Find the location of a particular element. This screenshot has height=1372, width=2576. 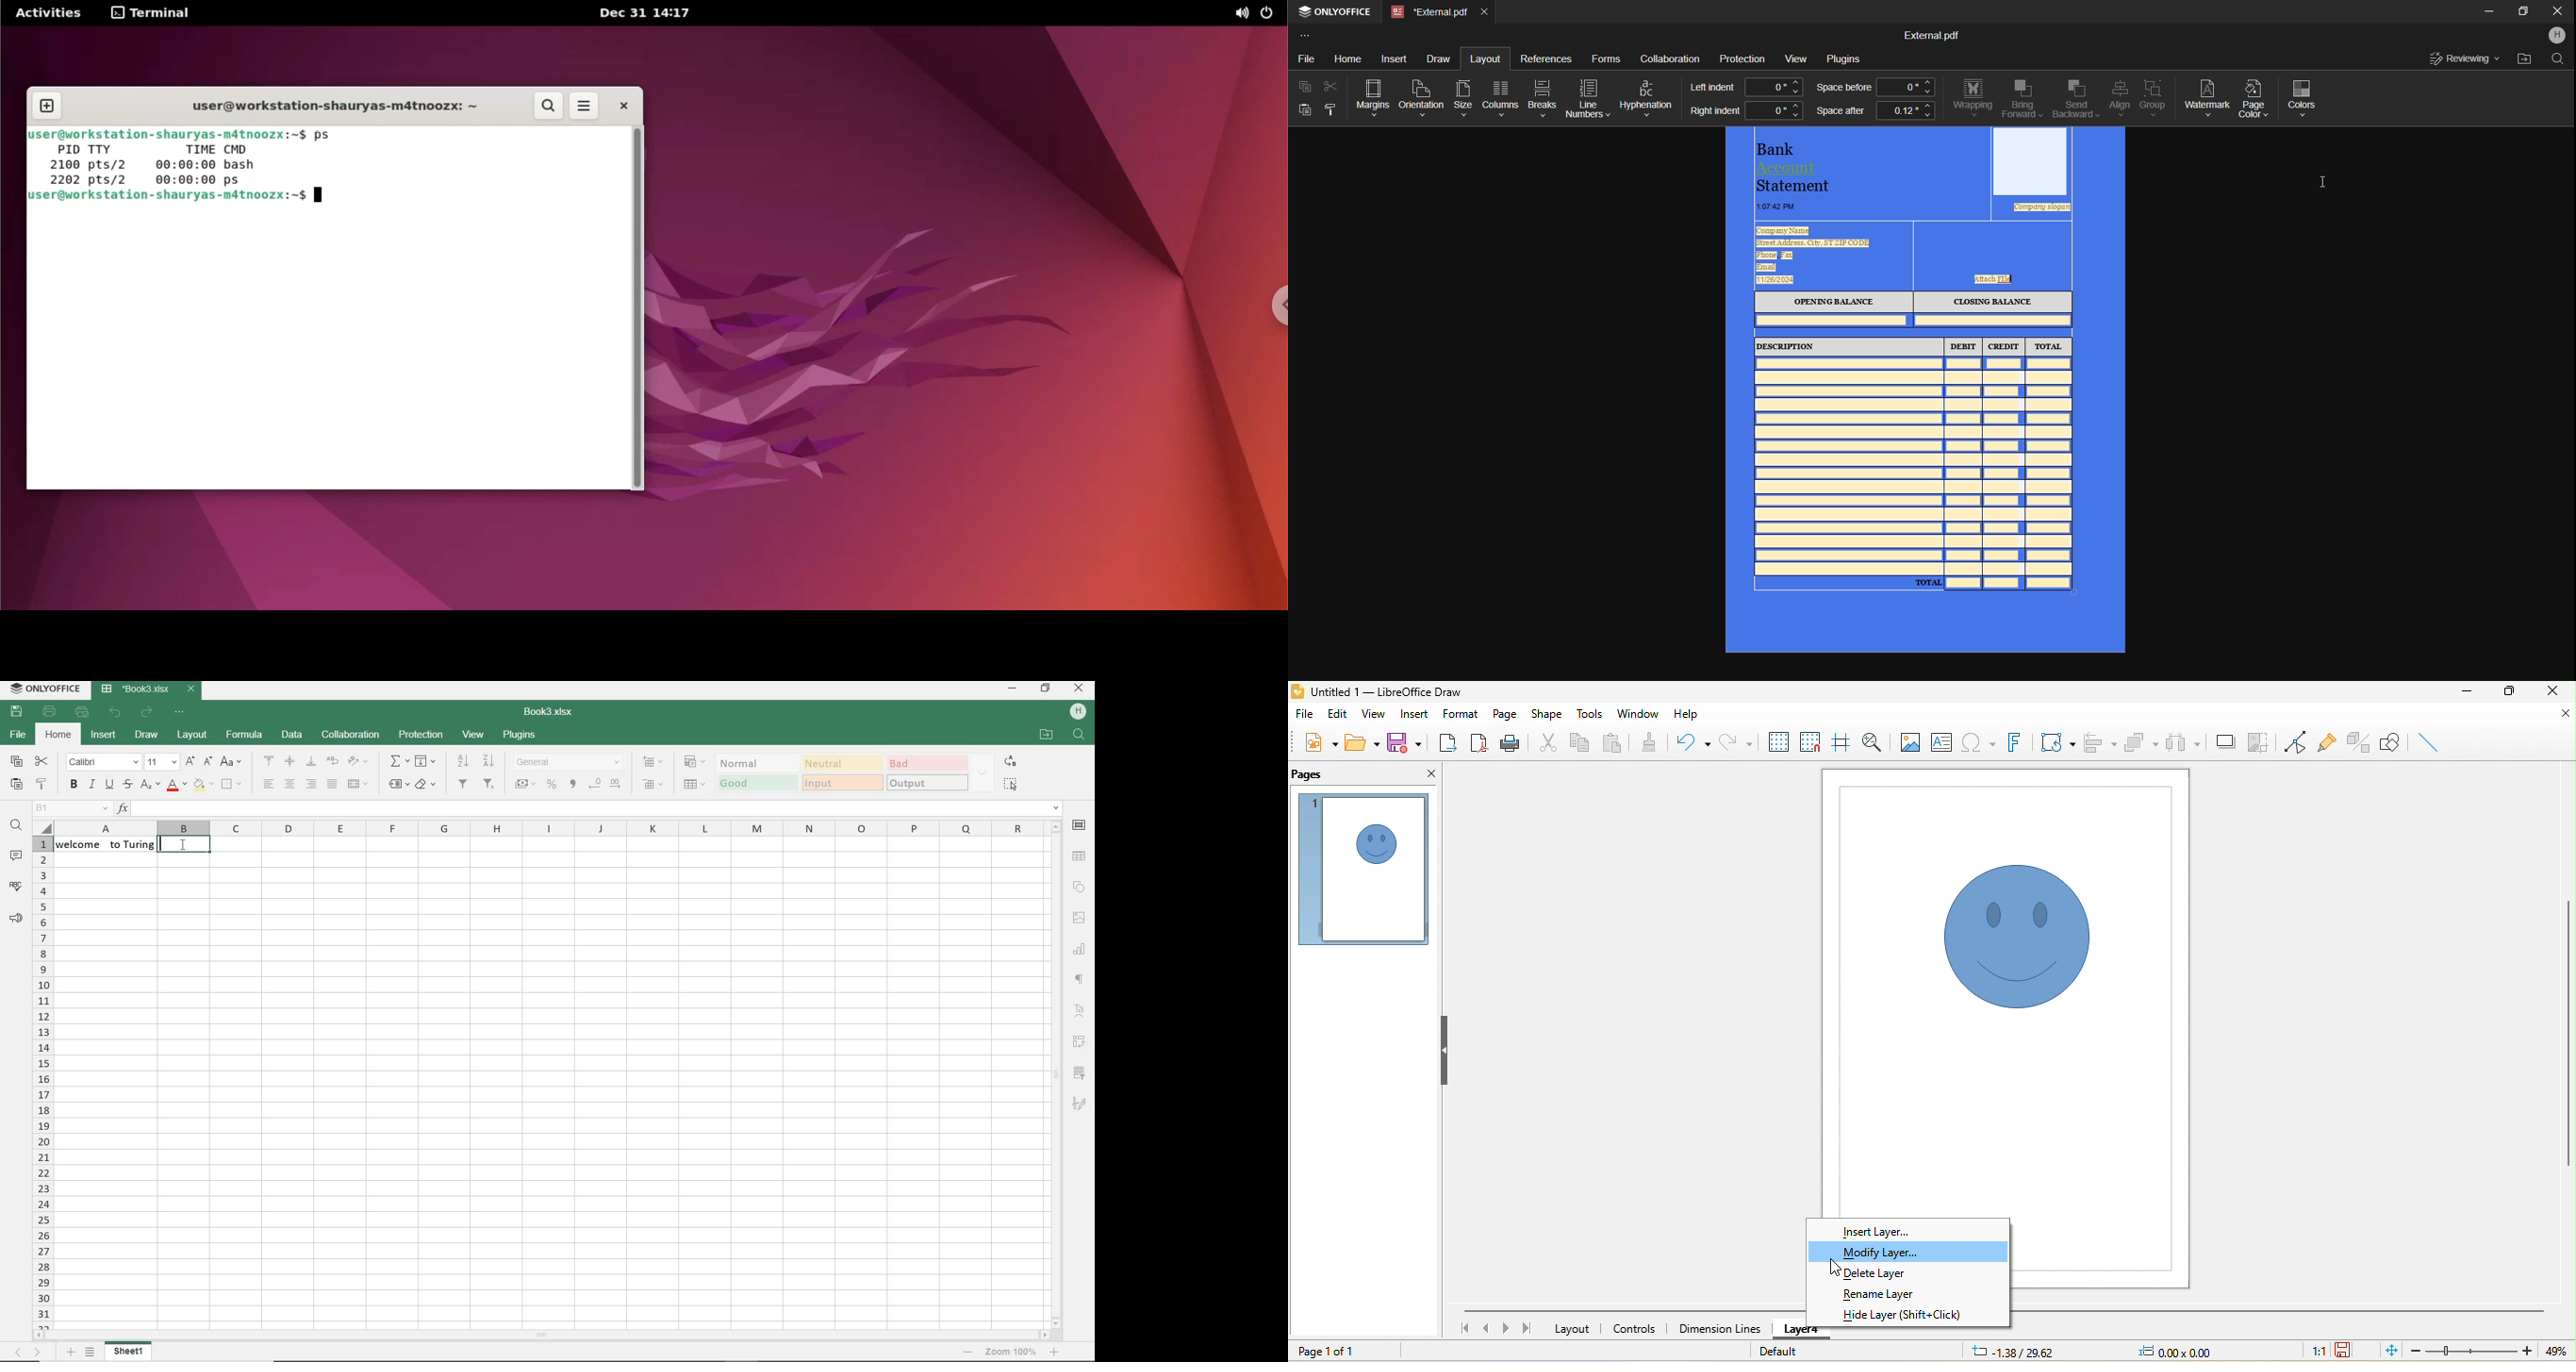

sound options is located at coordinates (1241, 15).